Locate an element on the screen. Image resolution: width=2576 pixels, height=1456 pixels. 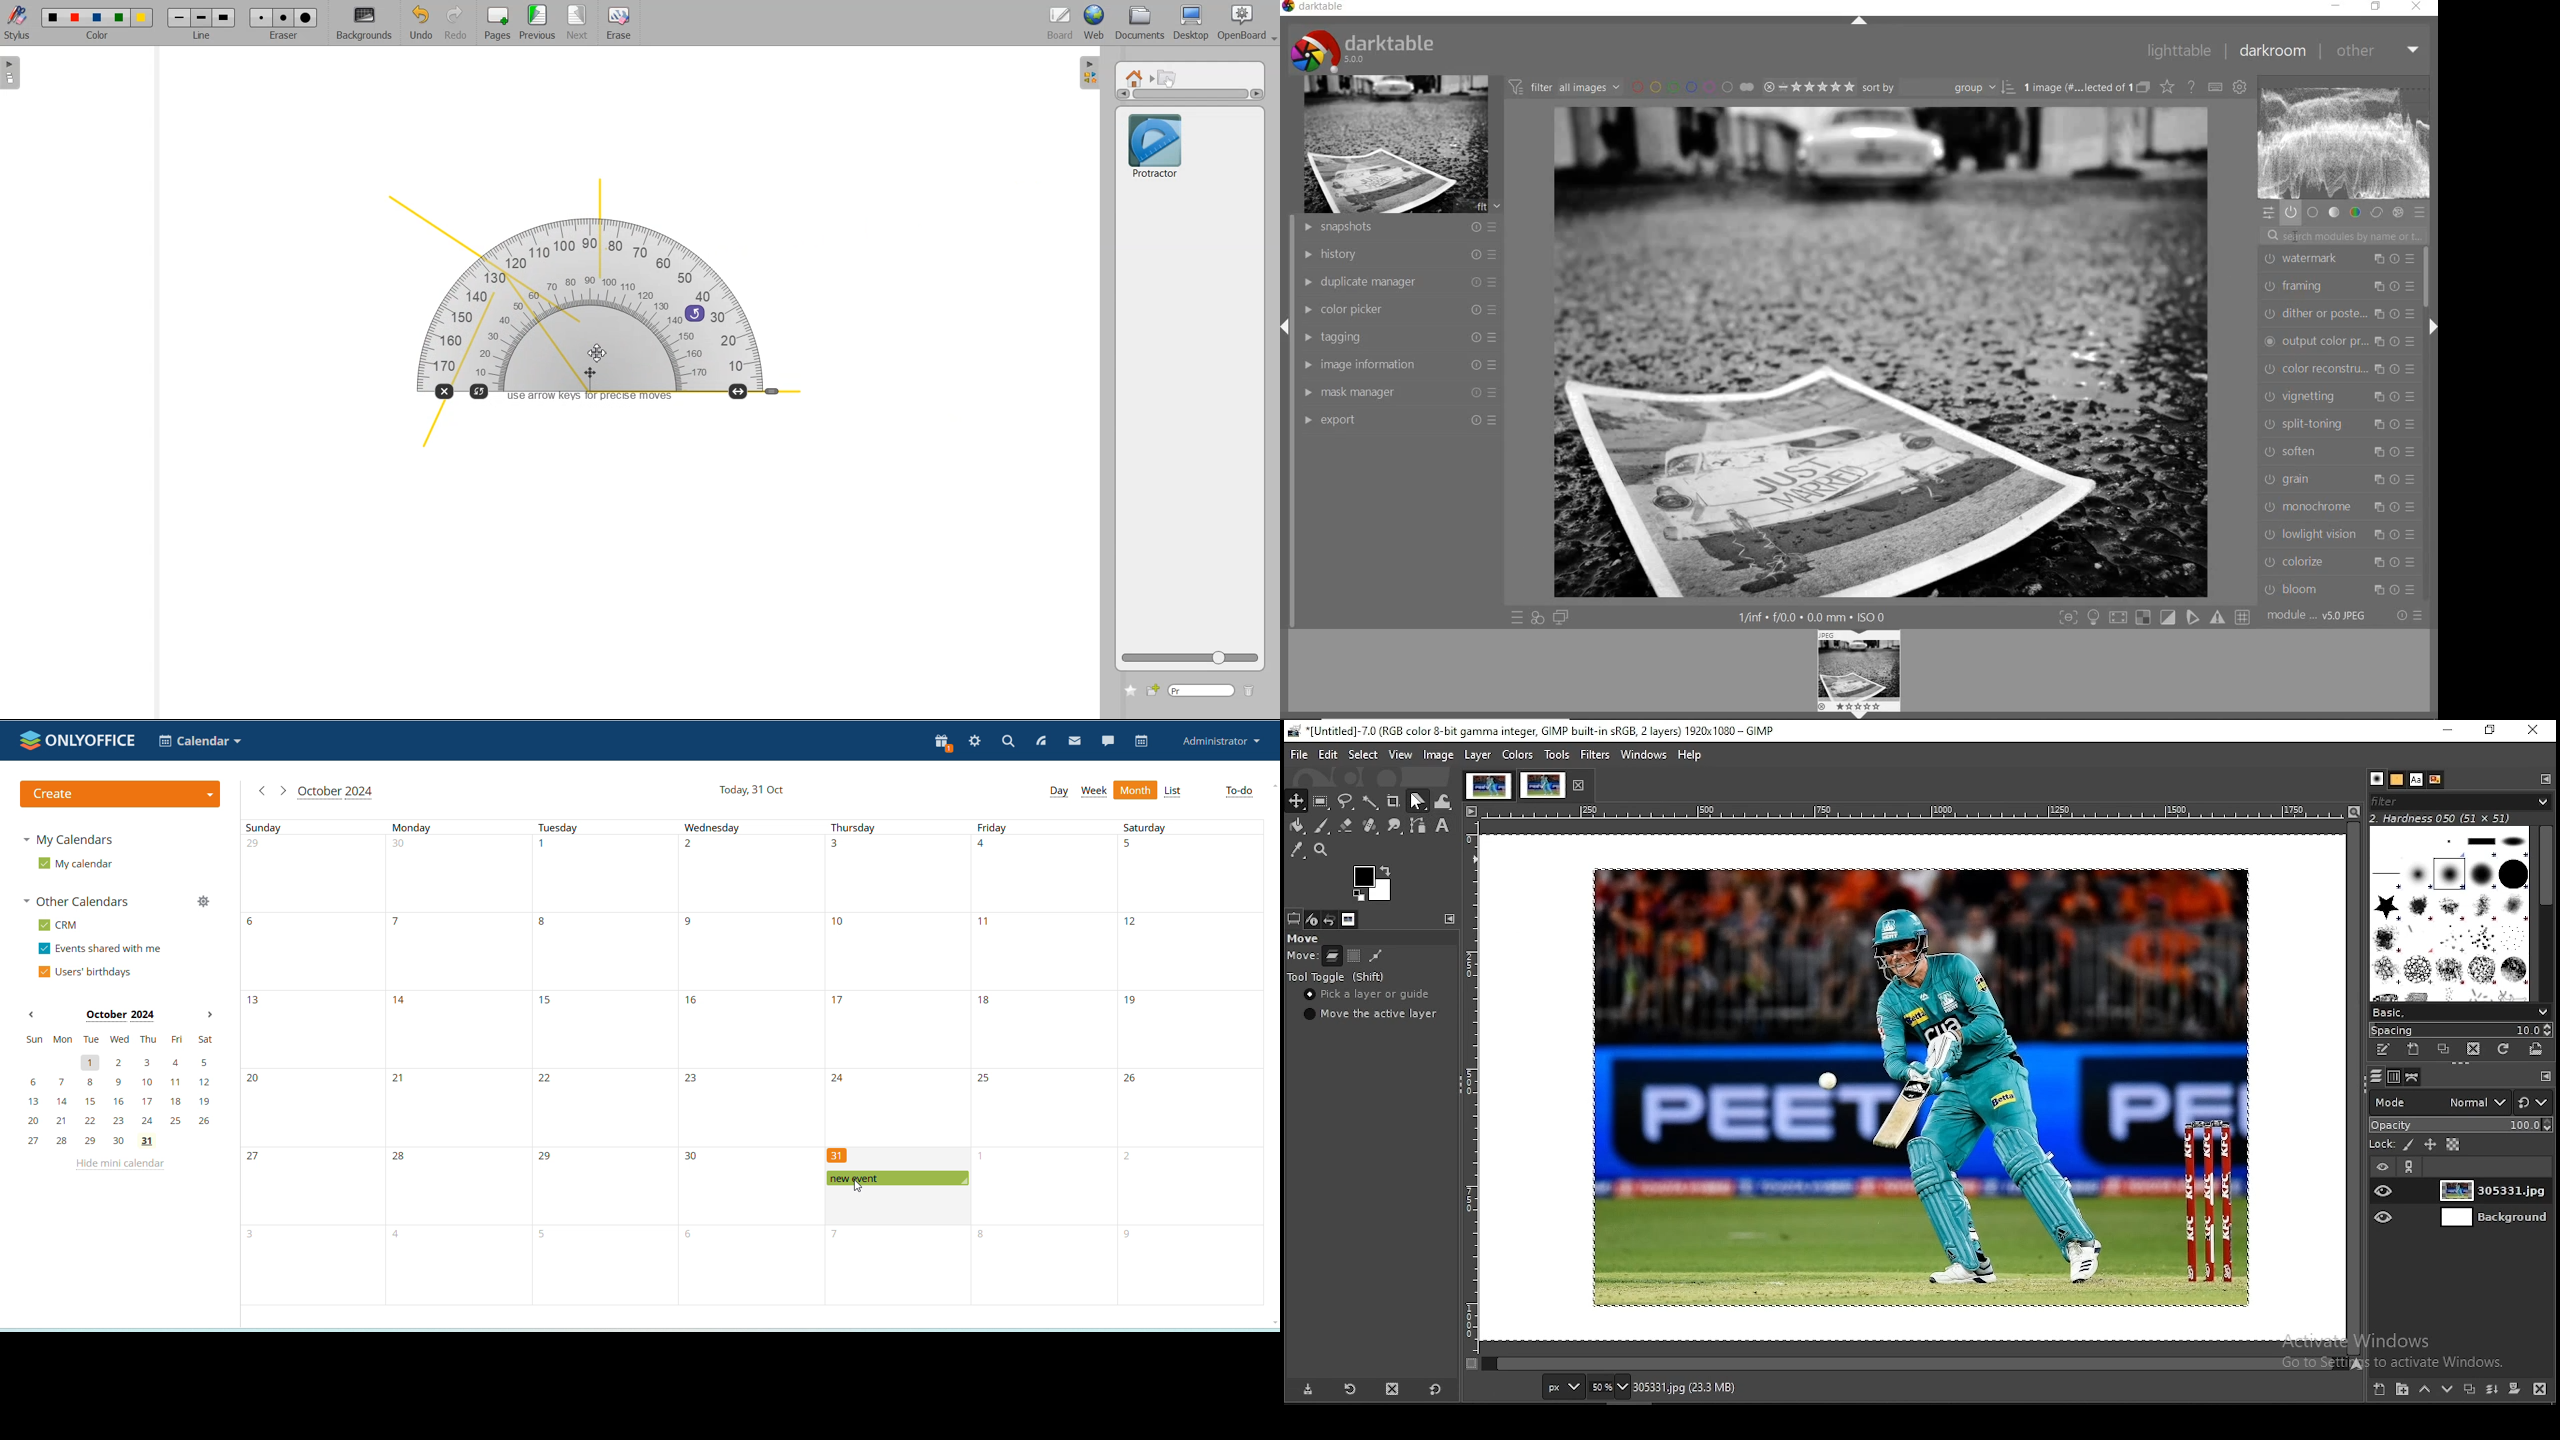
chat is located at coordinates (1107, 740).